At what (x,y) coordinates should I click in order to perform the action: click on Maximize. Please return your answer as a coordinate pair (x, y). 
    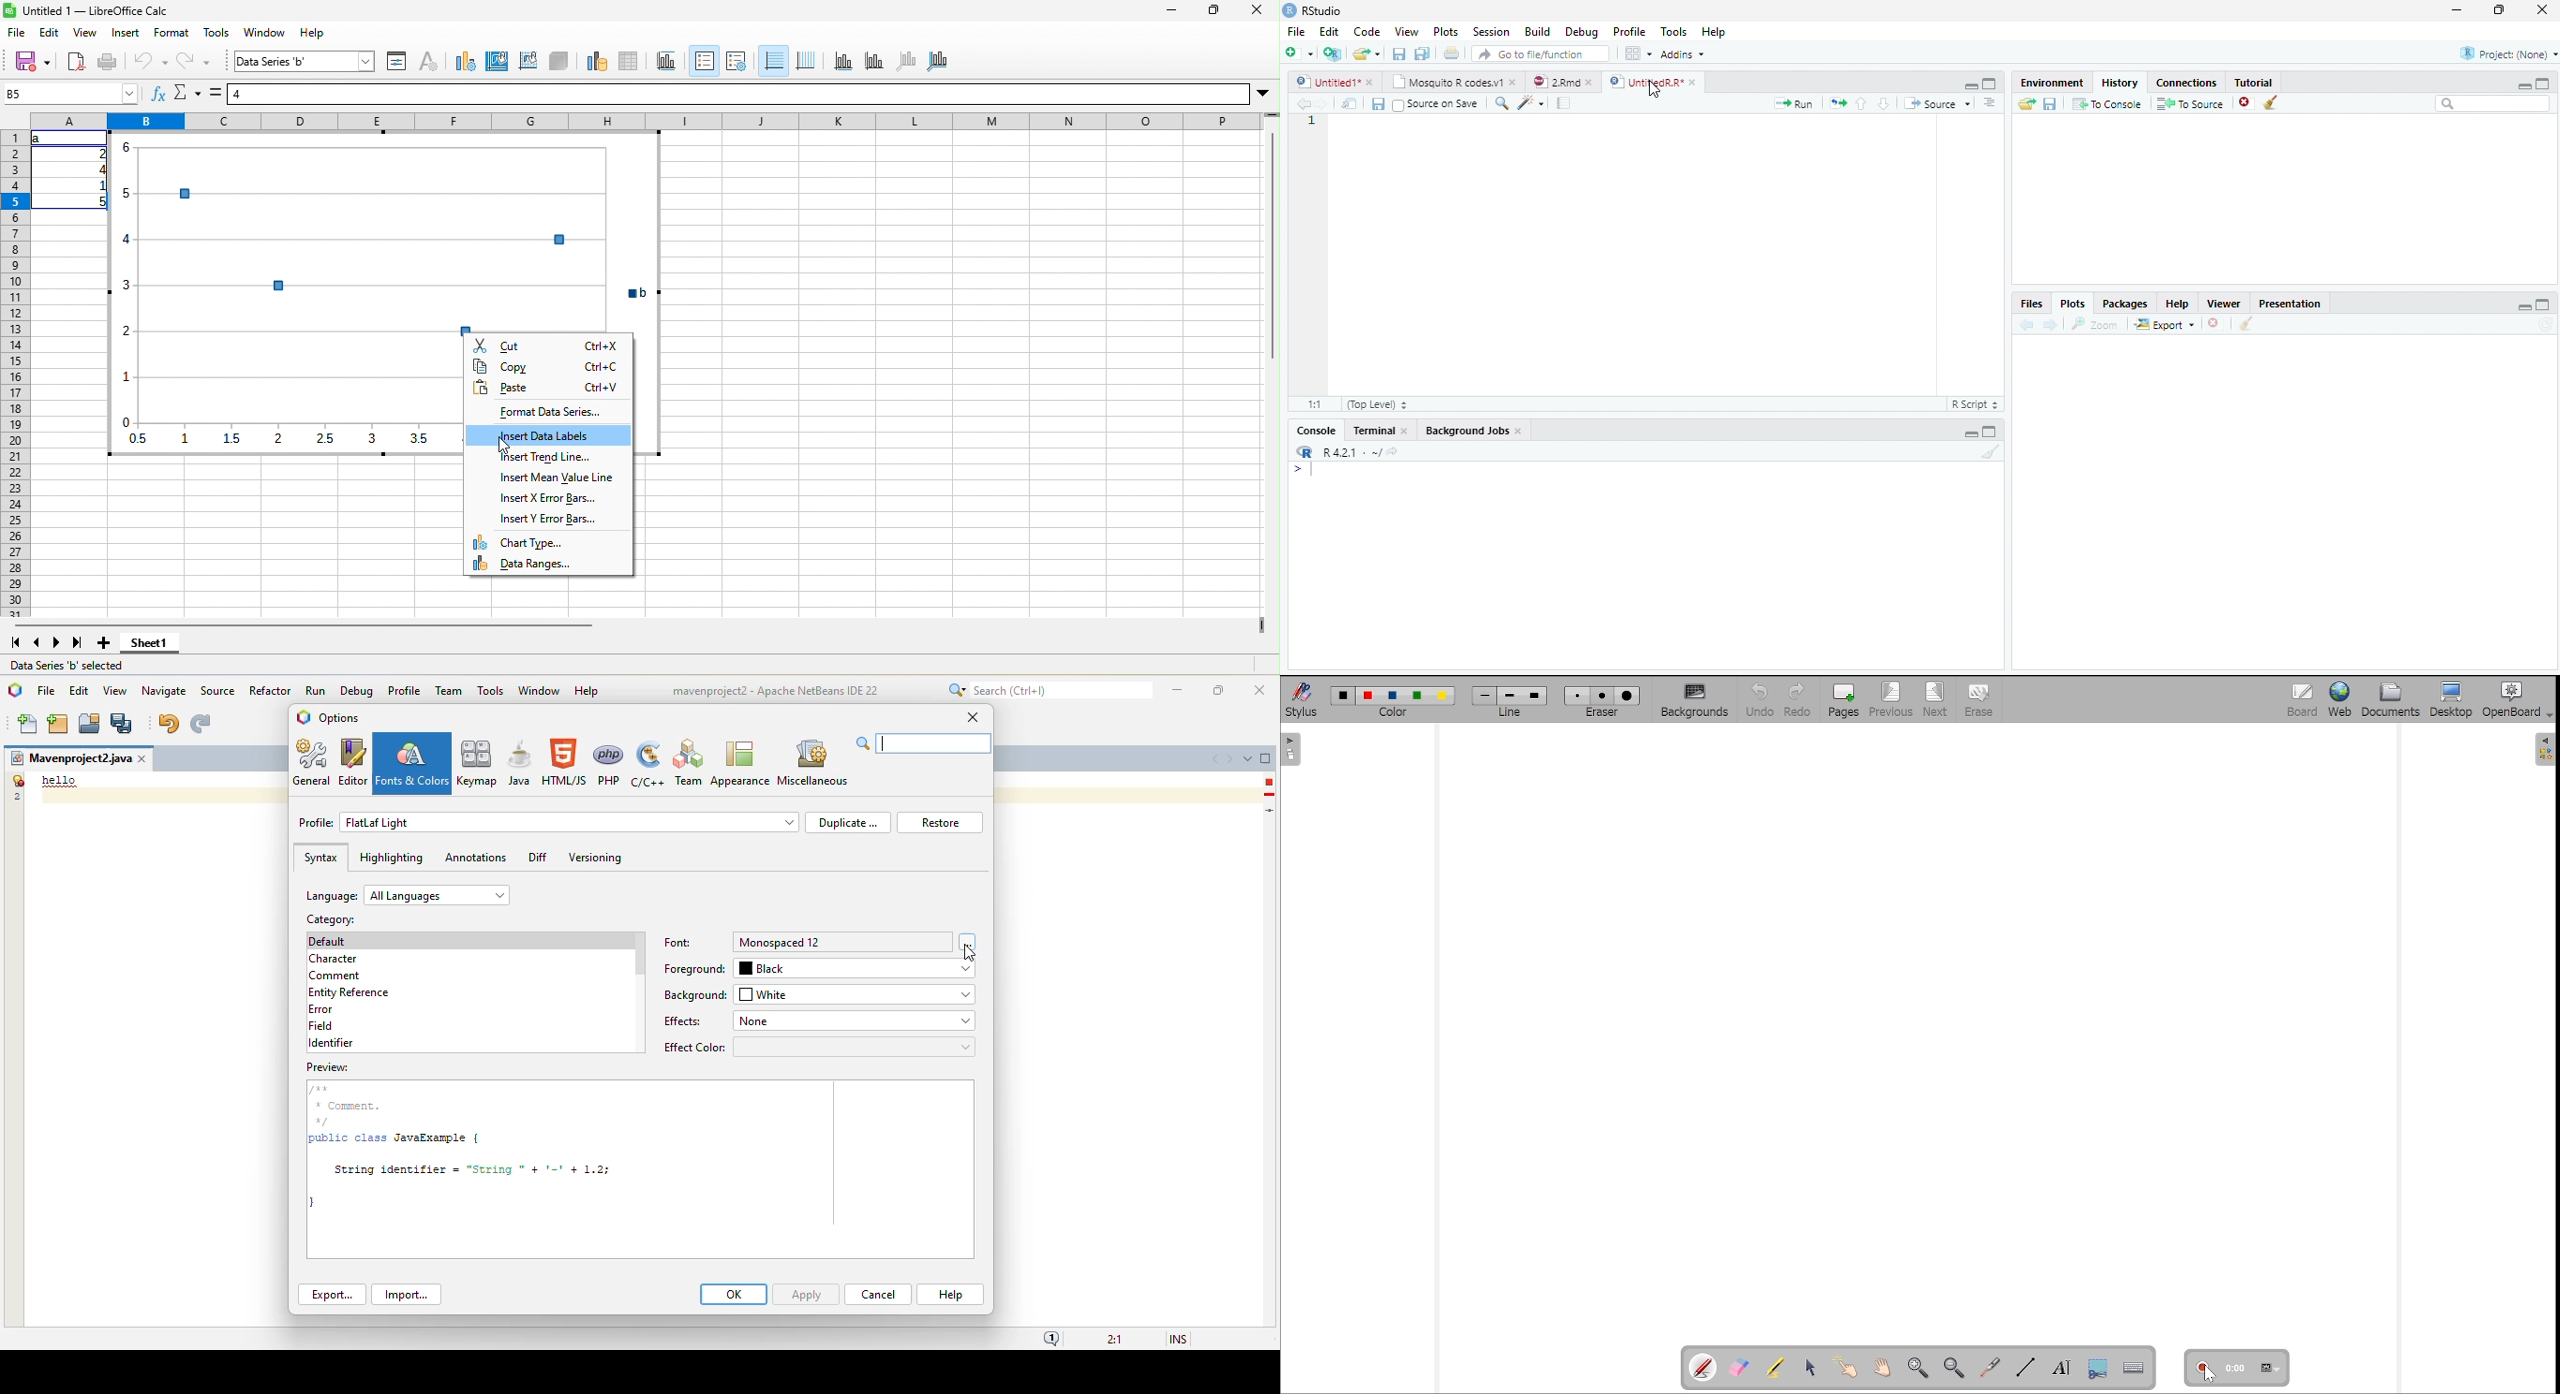
    Looking at the image, I should click on (1989, 85).